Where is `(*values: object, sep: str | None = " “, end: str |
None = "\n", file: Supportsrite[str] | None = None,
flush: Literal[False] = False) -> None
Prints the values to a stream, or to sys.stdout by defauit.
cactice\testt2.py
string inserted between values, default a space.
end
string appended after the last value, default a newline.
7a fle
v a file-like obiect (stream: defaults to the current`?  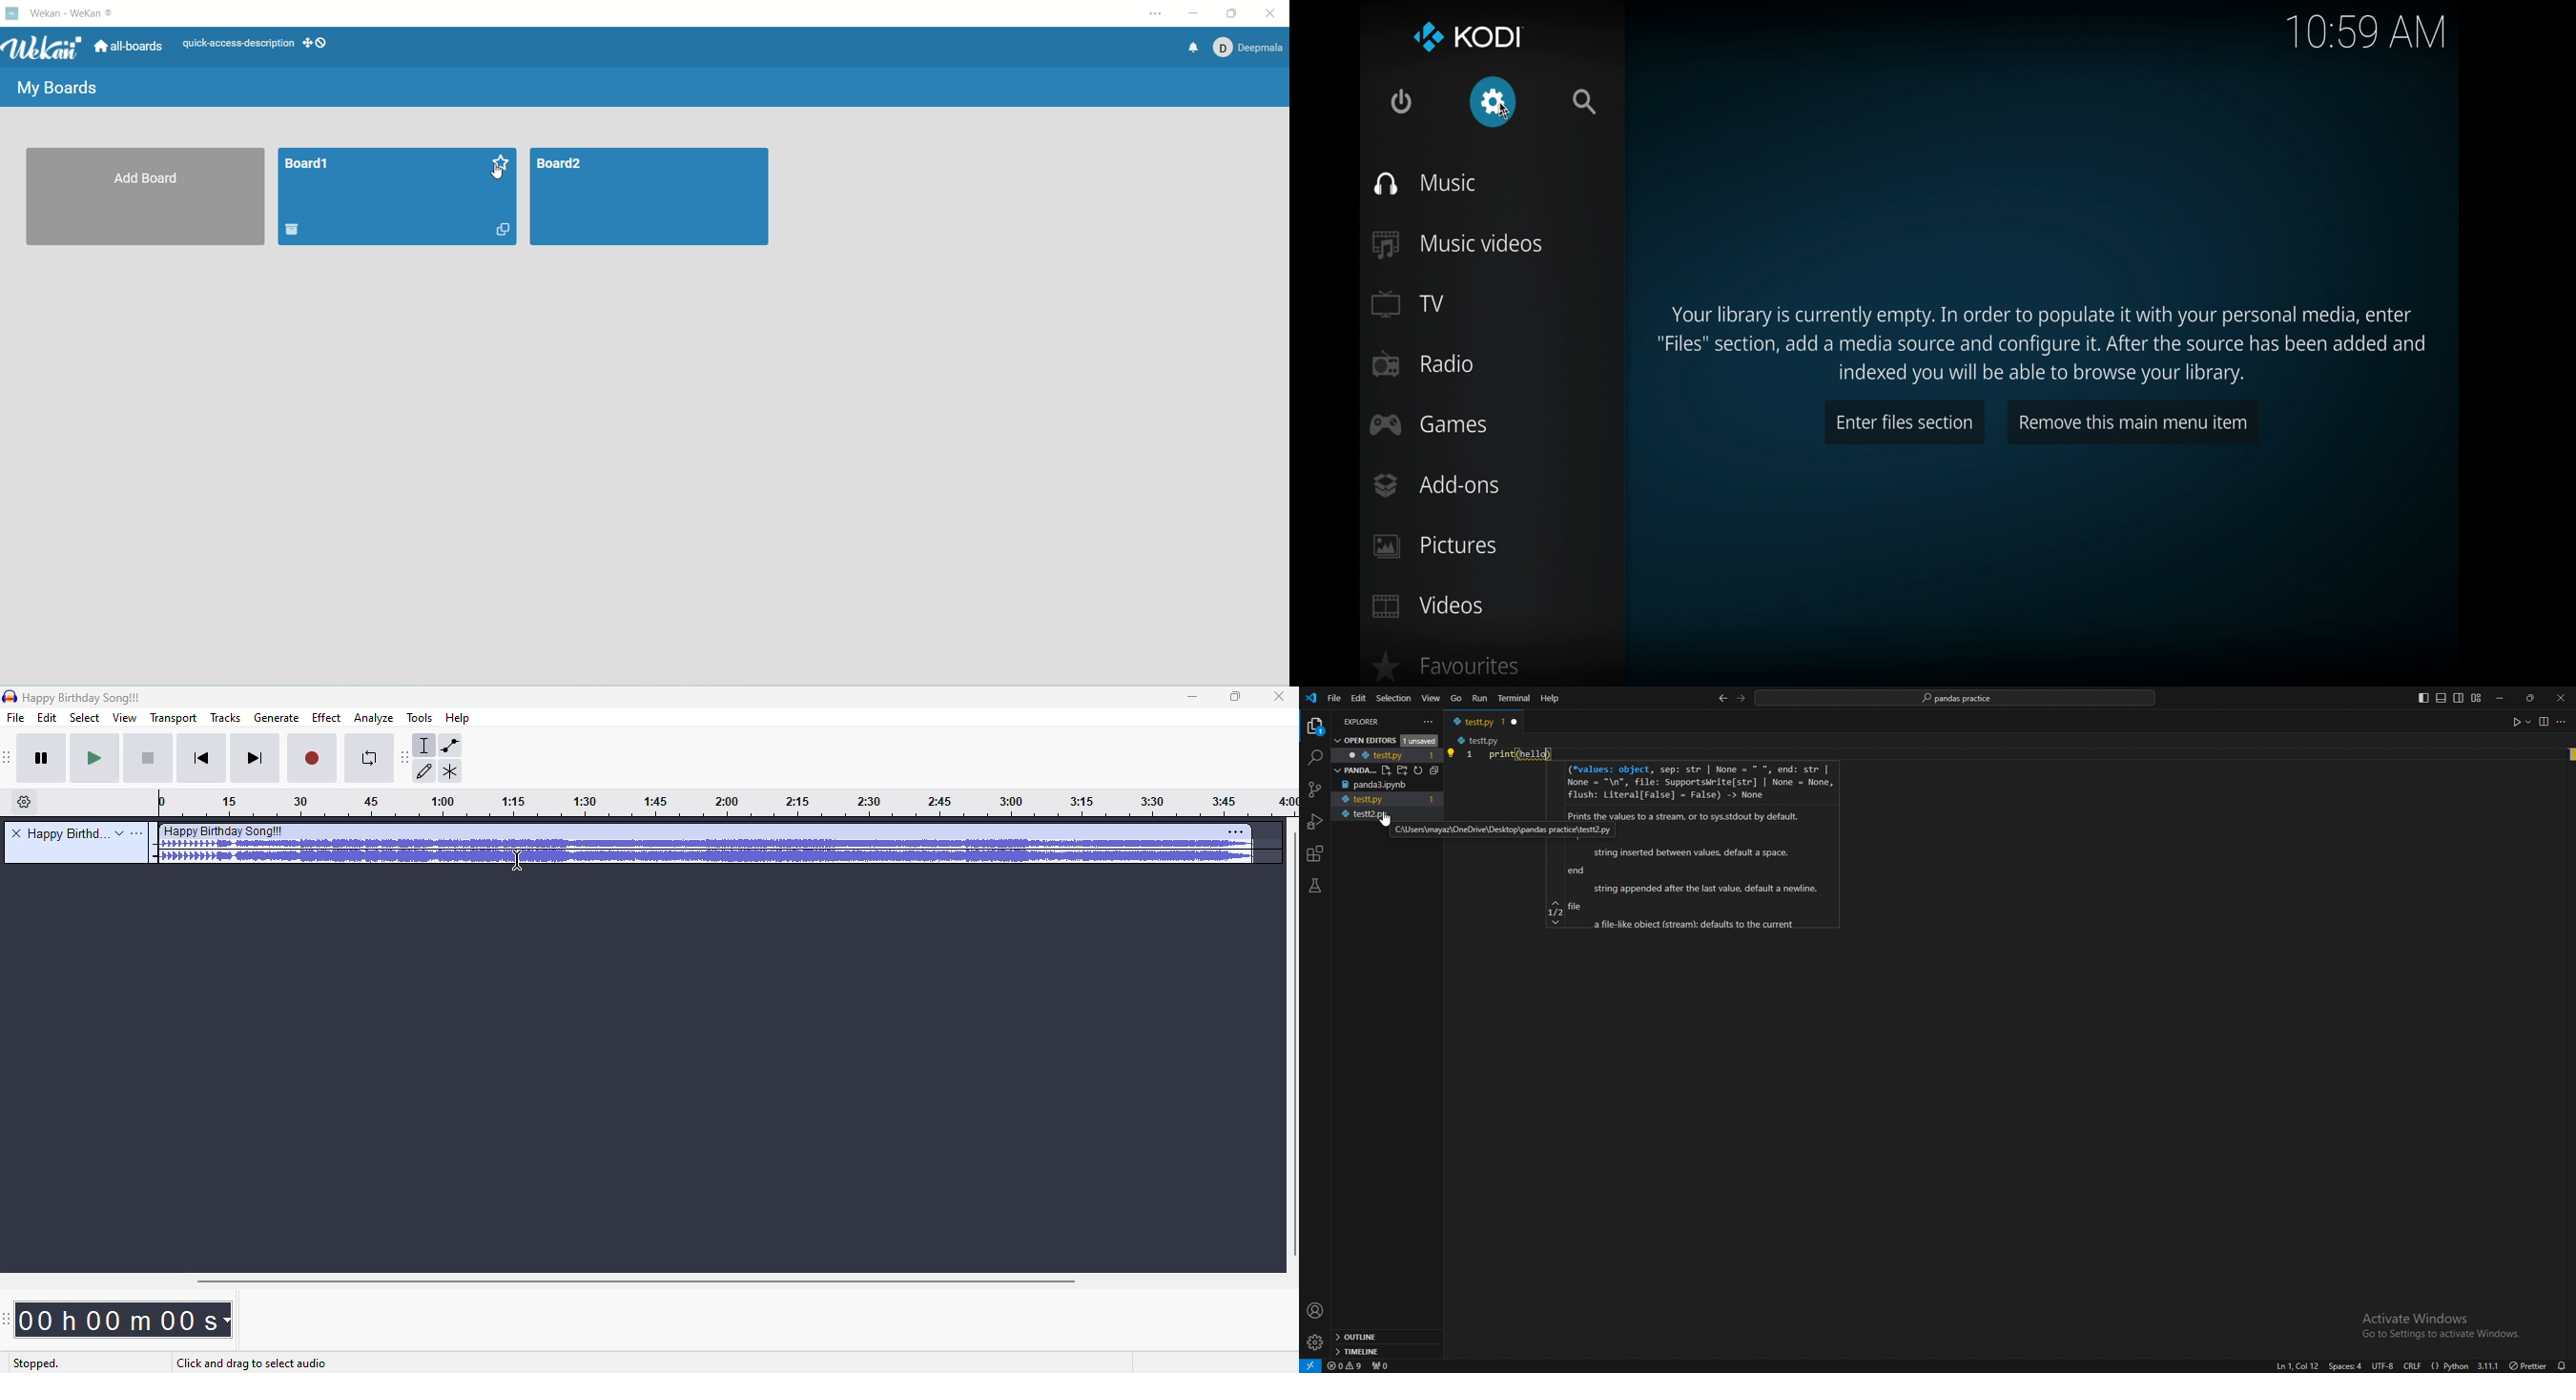
(*values: object, sep: str | None = " “, end: str |
None = "\n", file: Supportsrite[str] | None = None,
flush: Literal[False] = False) -> None
Prints the values to a stream, or to sys.stdout by defauit.
cactice\testt2.py
string inserted between values, default a space.
end
string appended after the last value, default a newline.
7a fle
v a file-like obiect (stream: defaults to the current is located at coordinates (1691, 848).